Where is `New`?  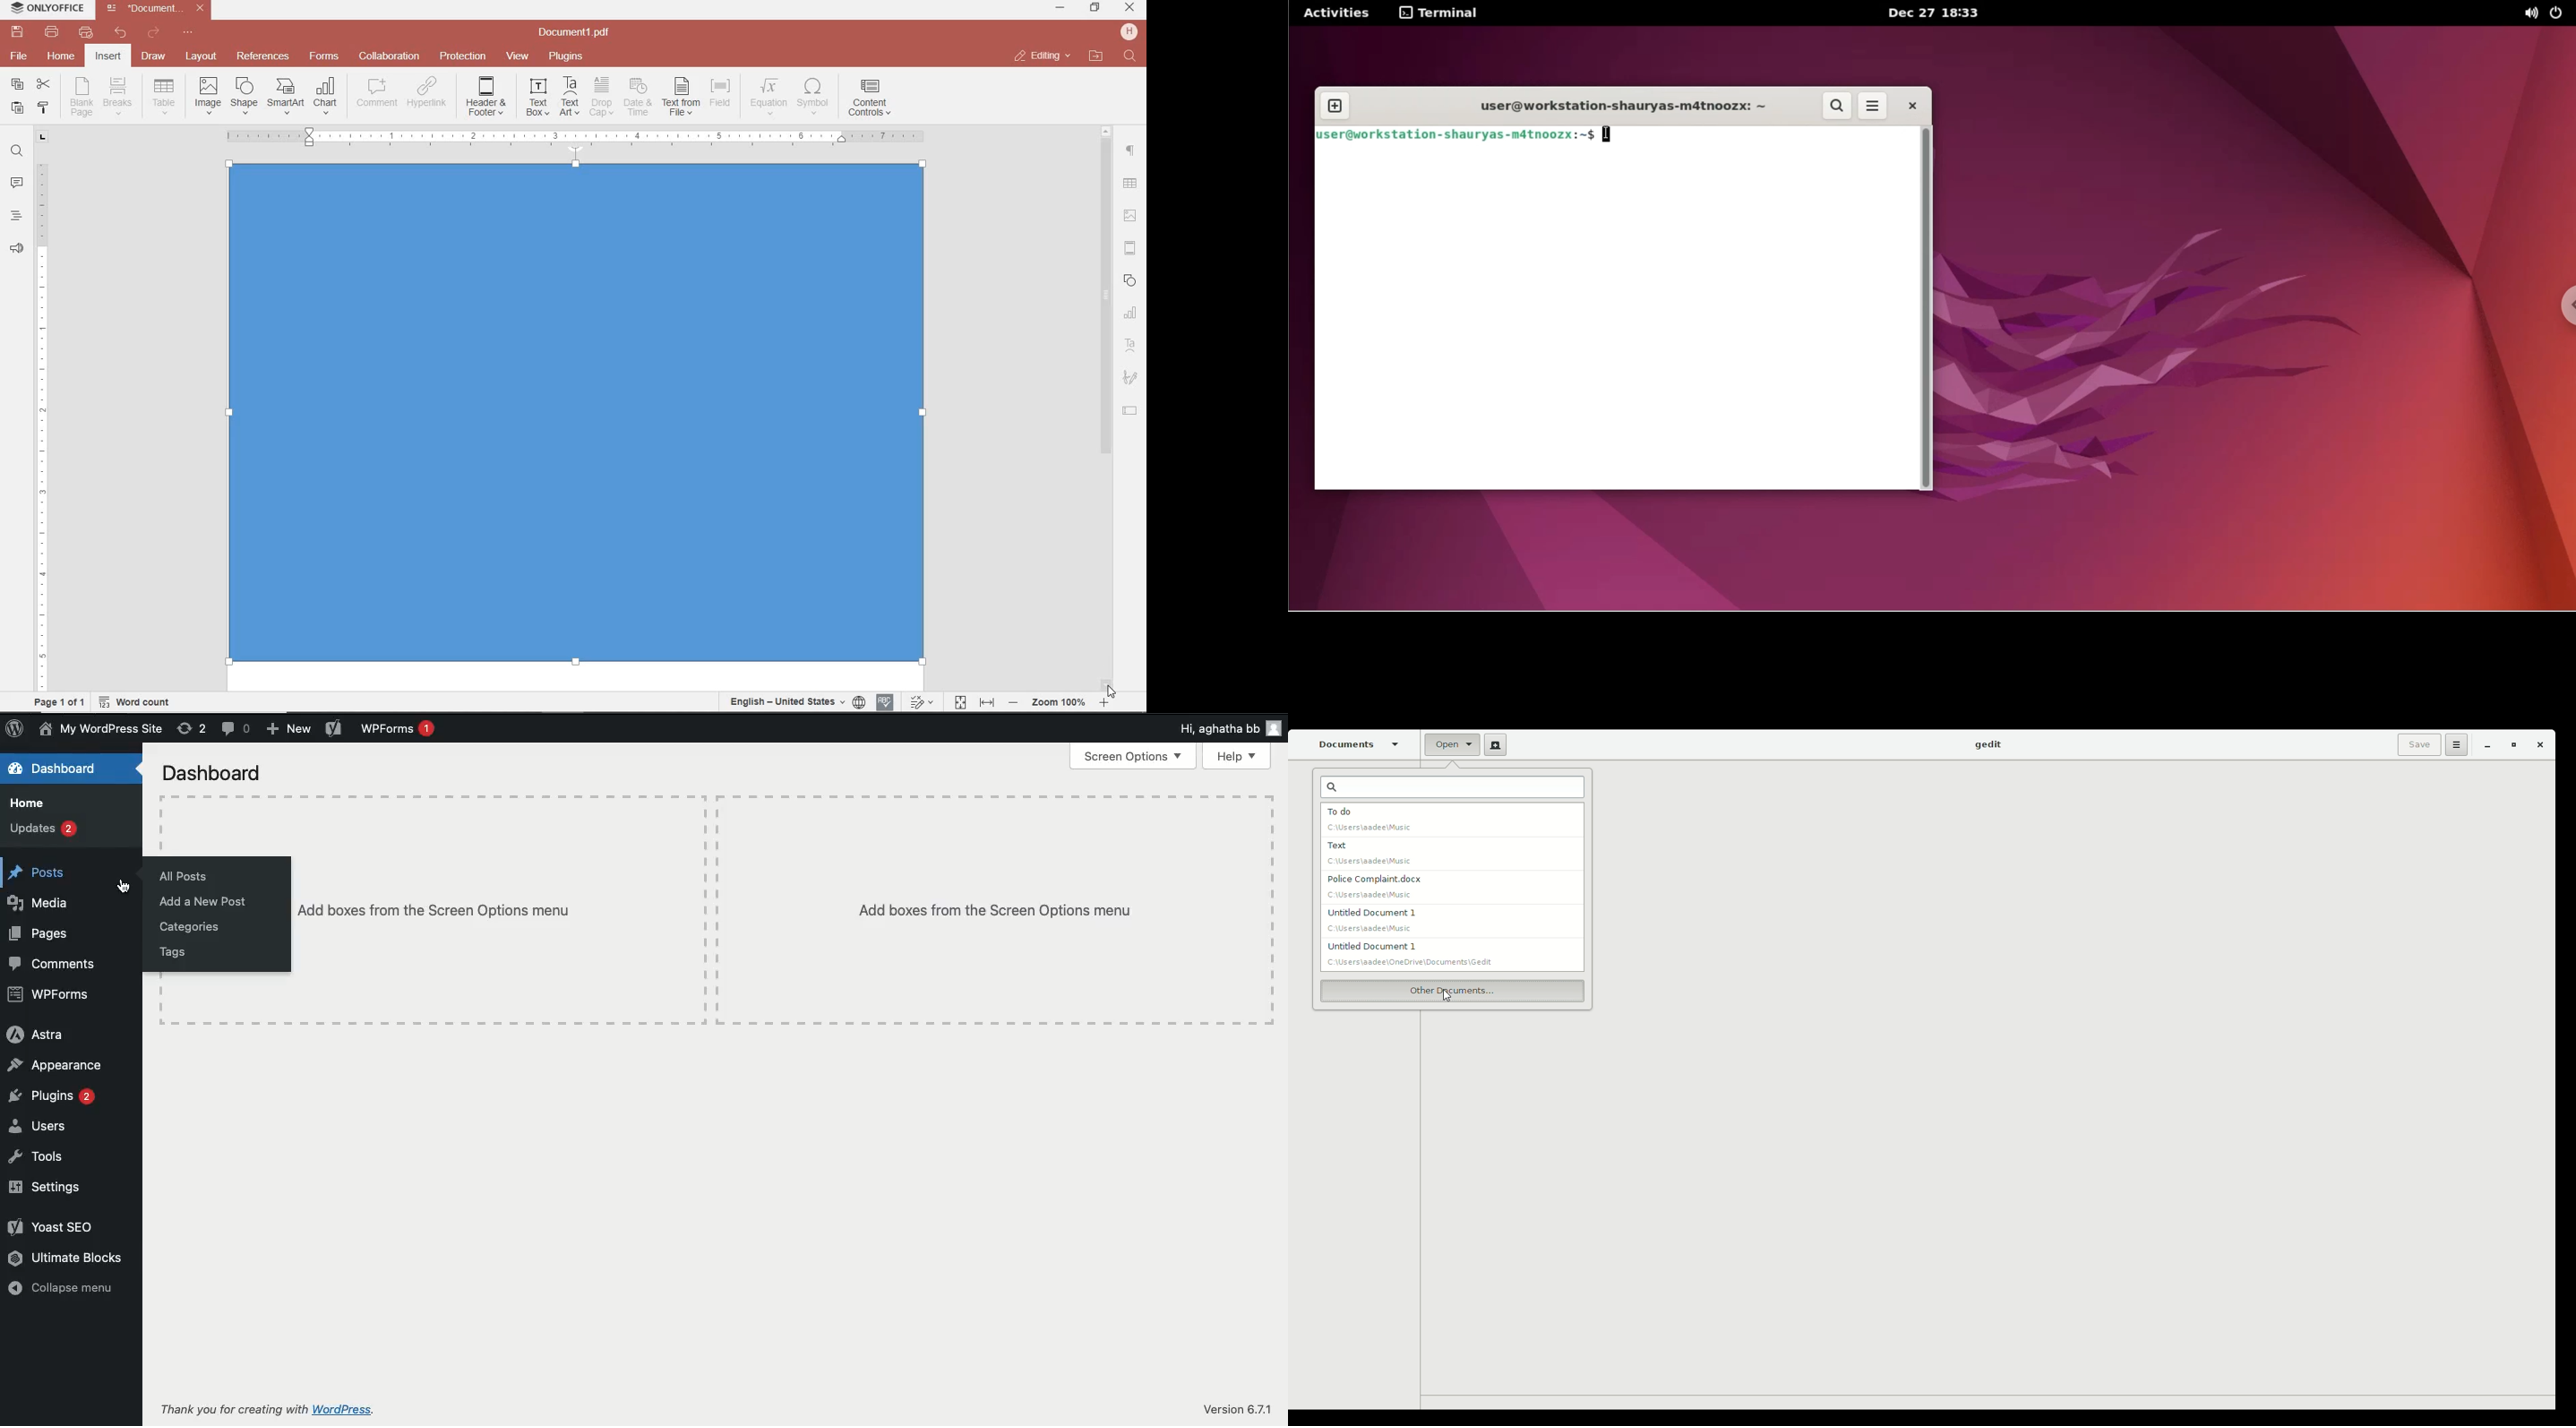 New is located at coordinates (1493, 745).